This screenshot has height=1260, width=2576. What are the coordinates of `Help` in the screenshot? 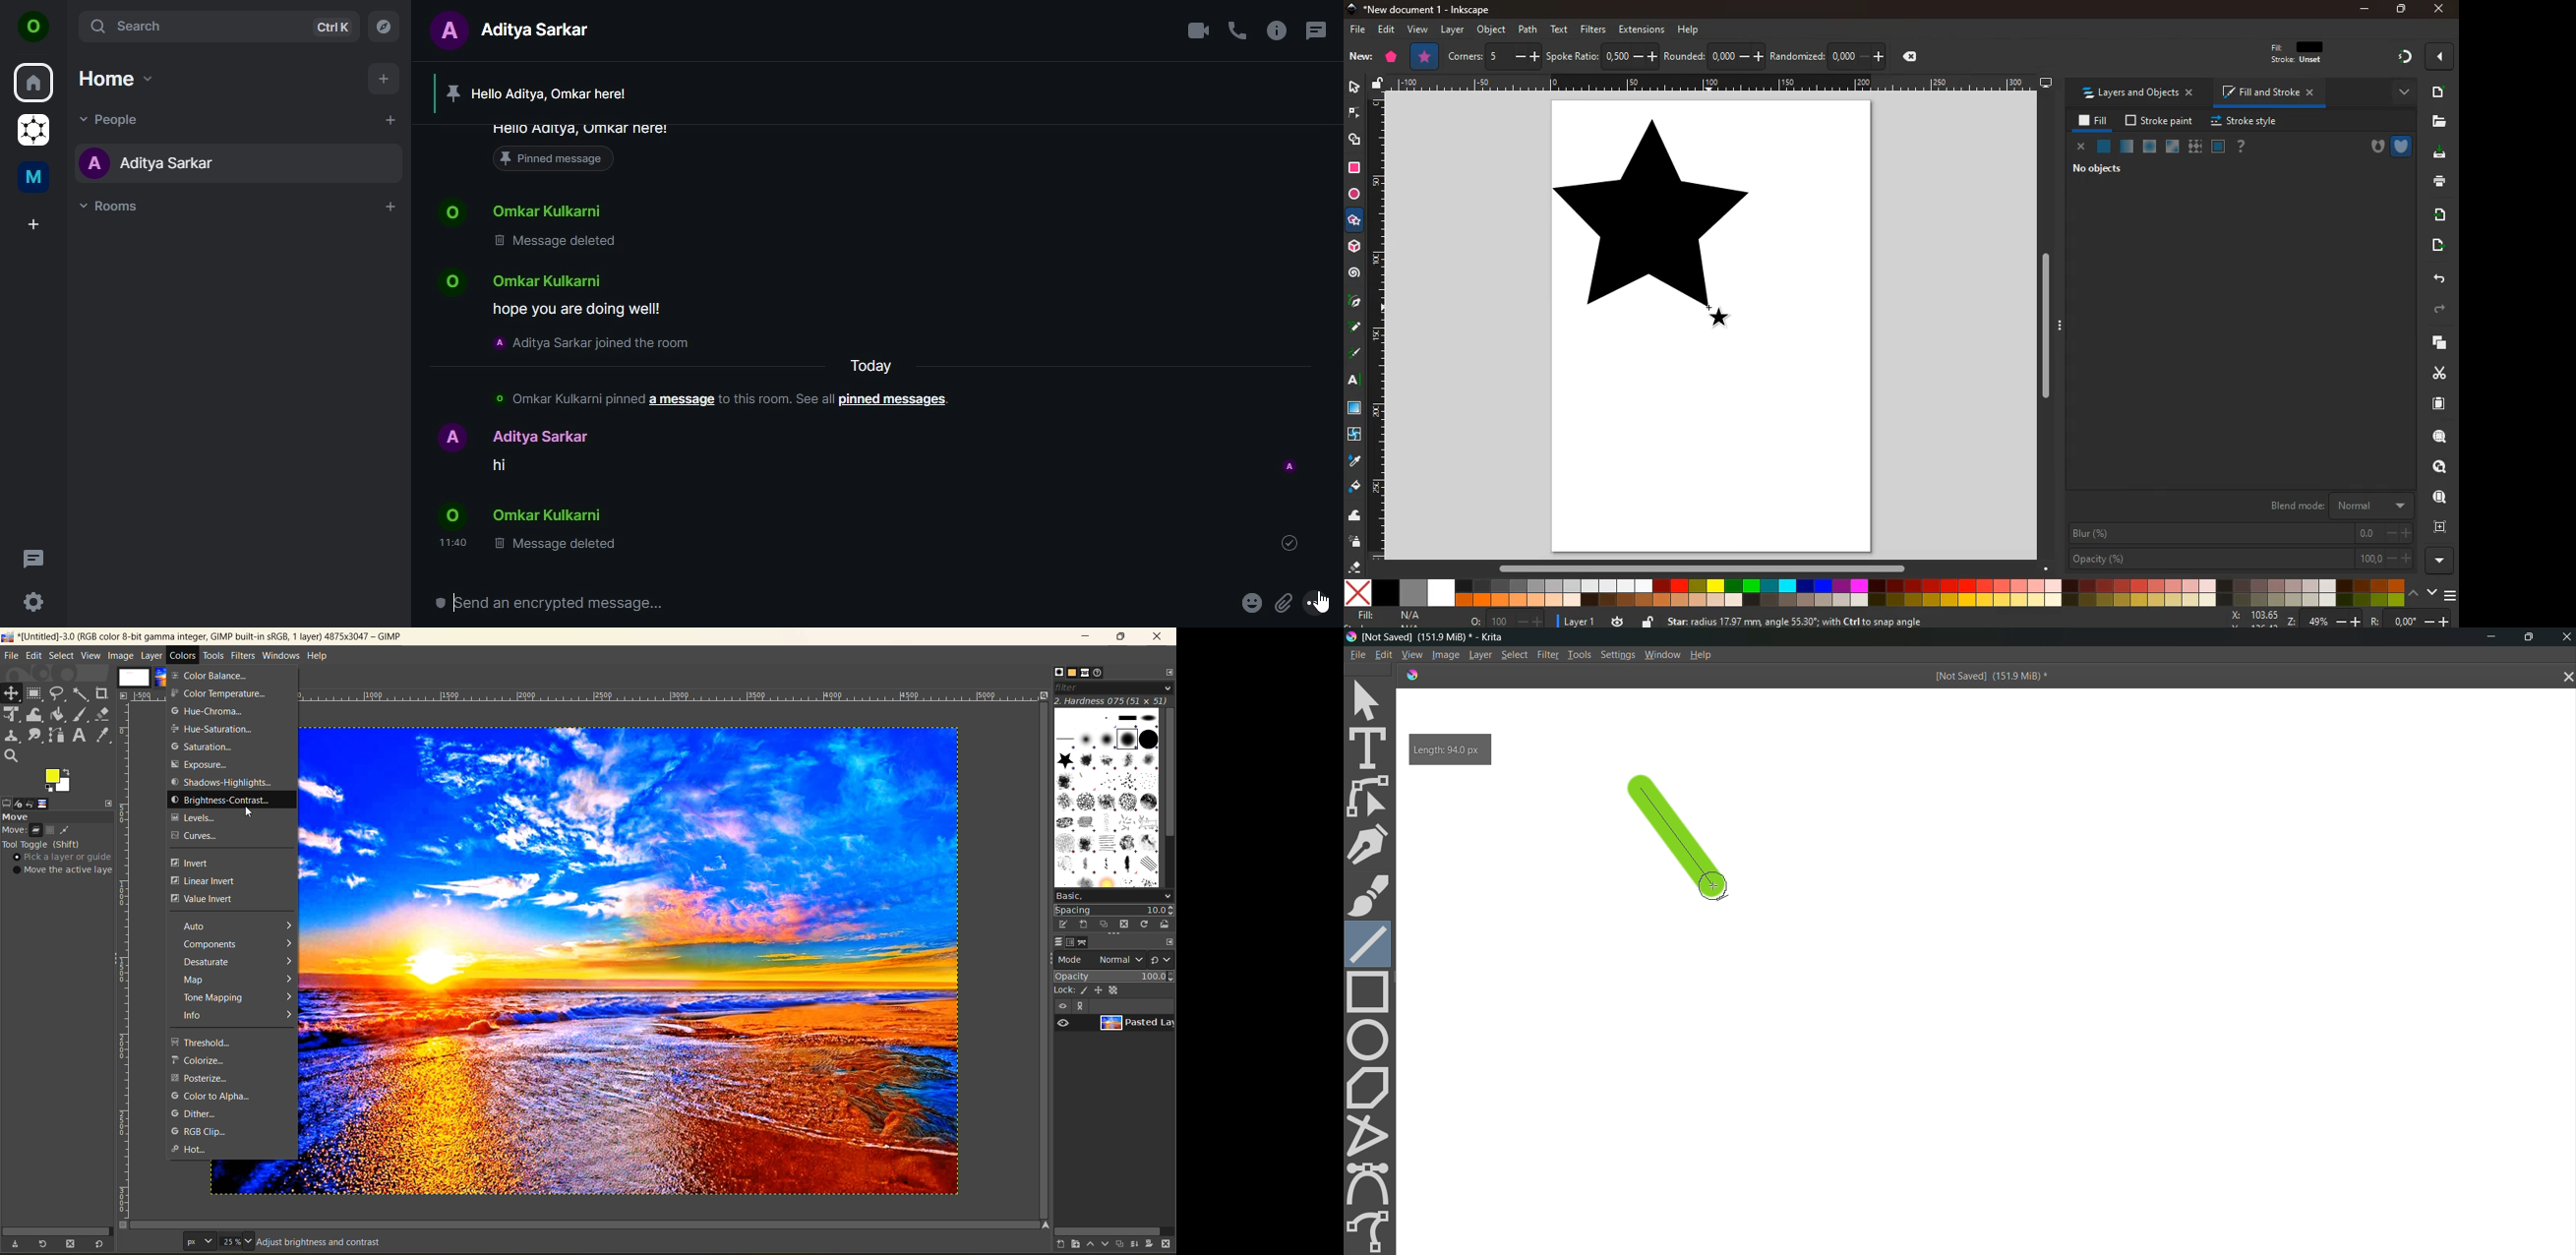 It's located at (1707, 655).